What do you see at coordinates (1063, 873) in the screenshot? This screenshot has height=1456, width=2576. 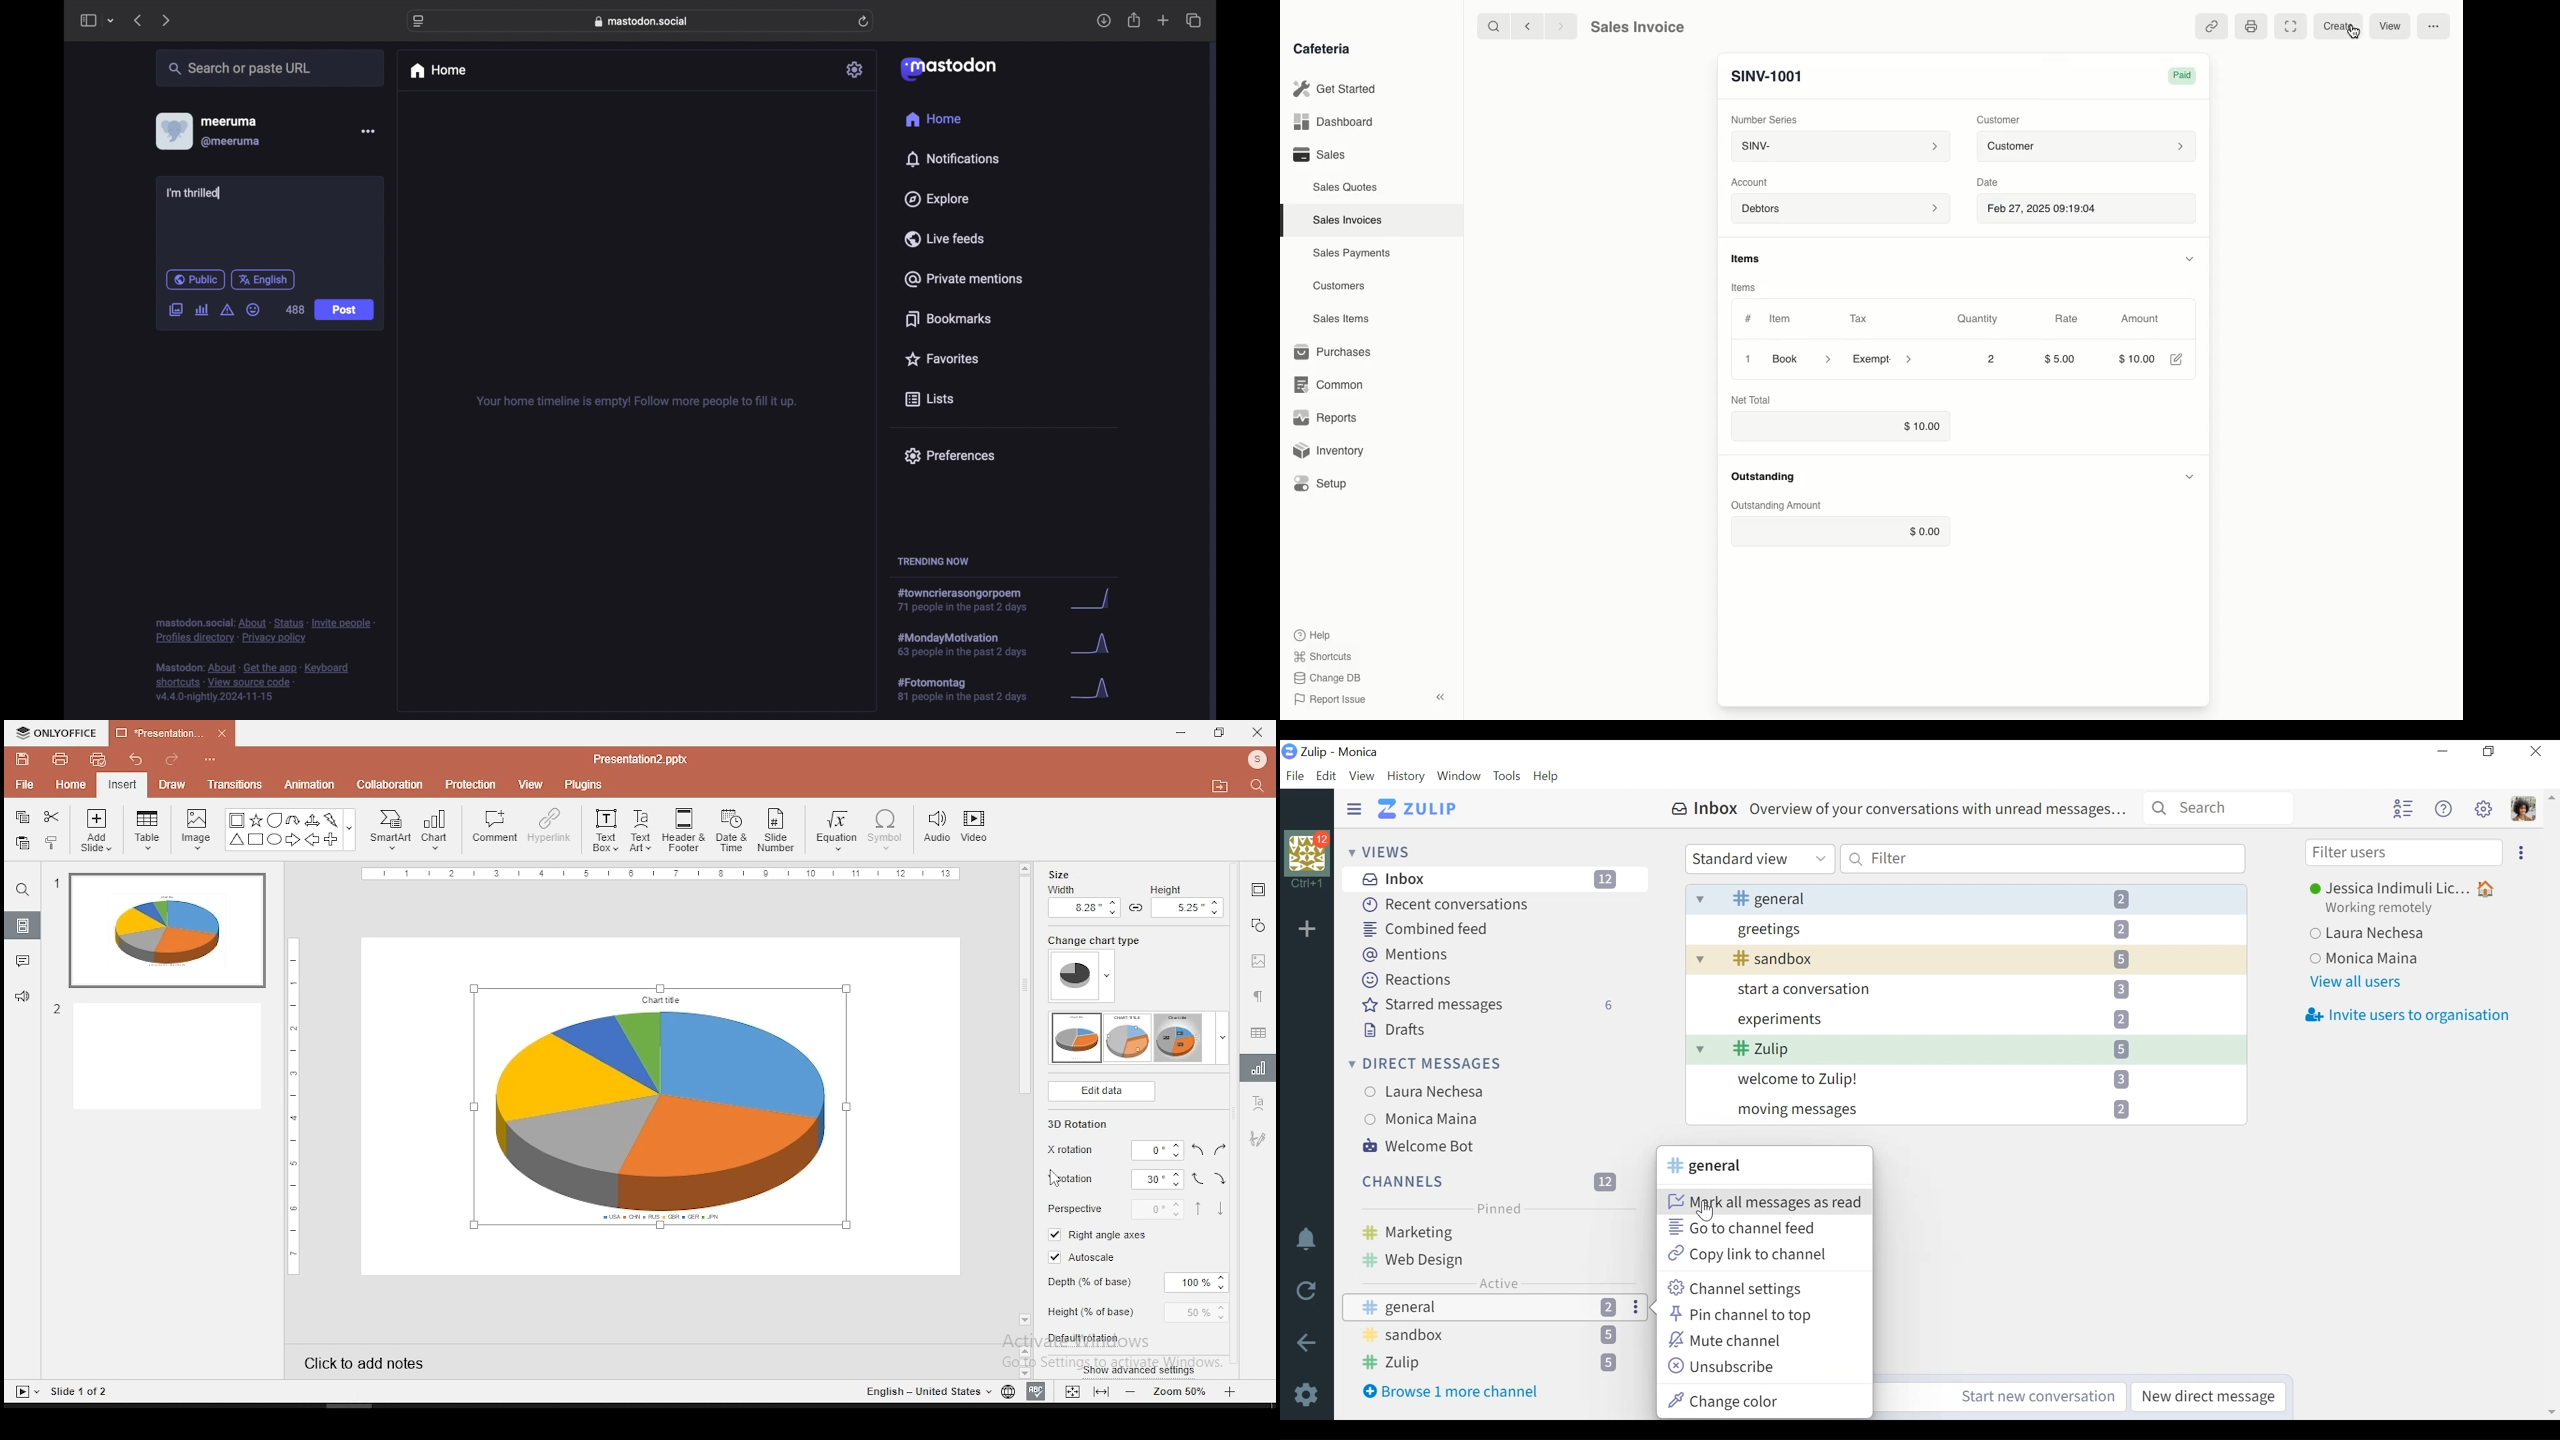 I see `size` at bounding box center [1063, 873].